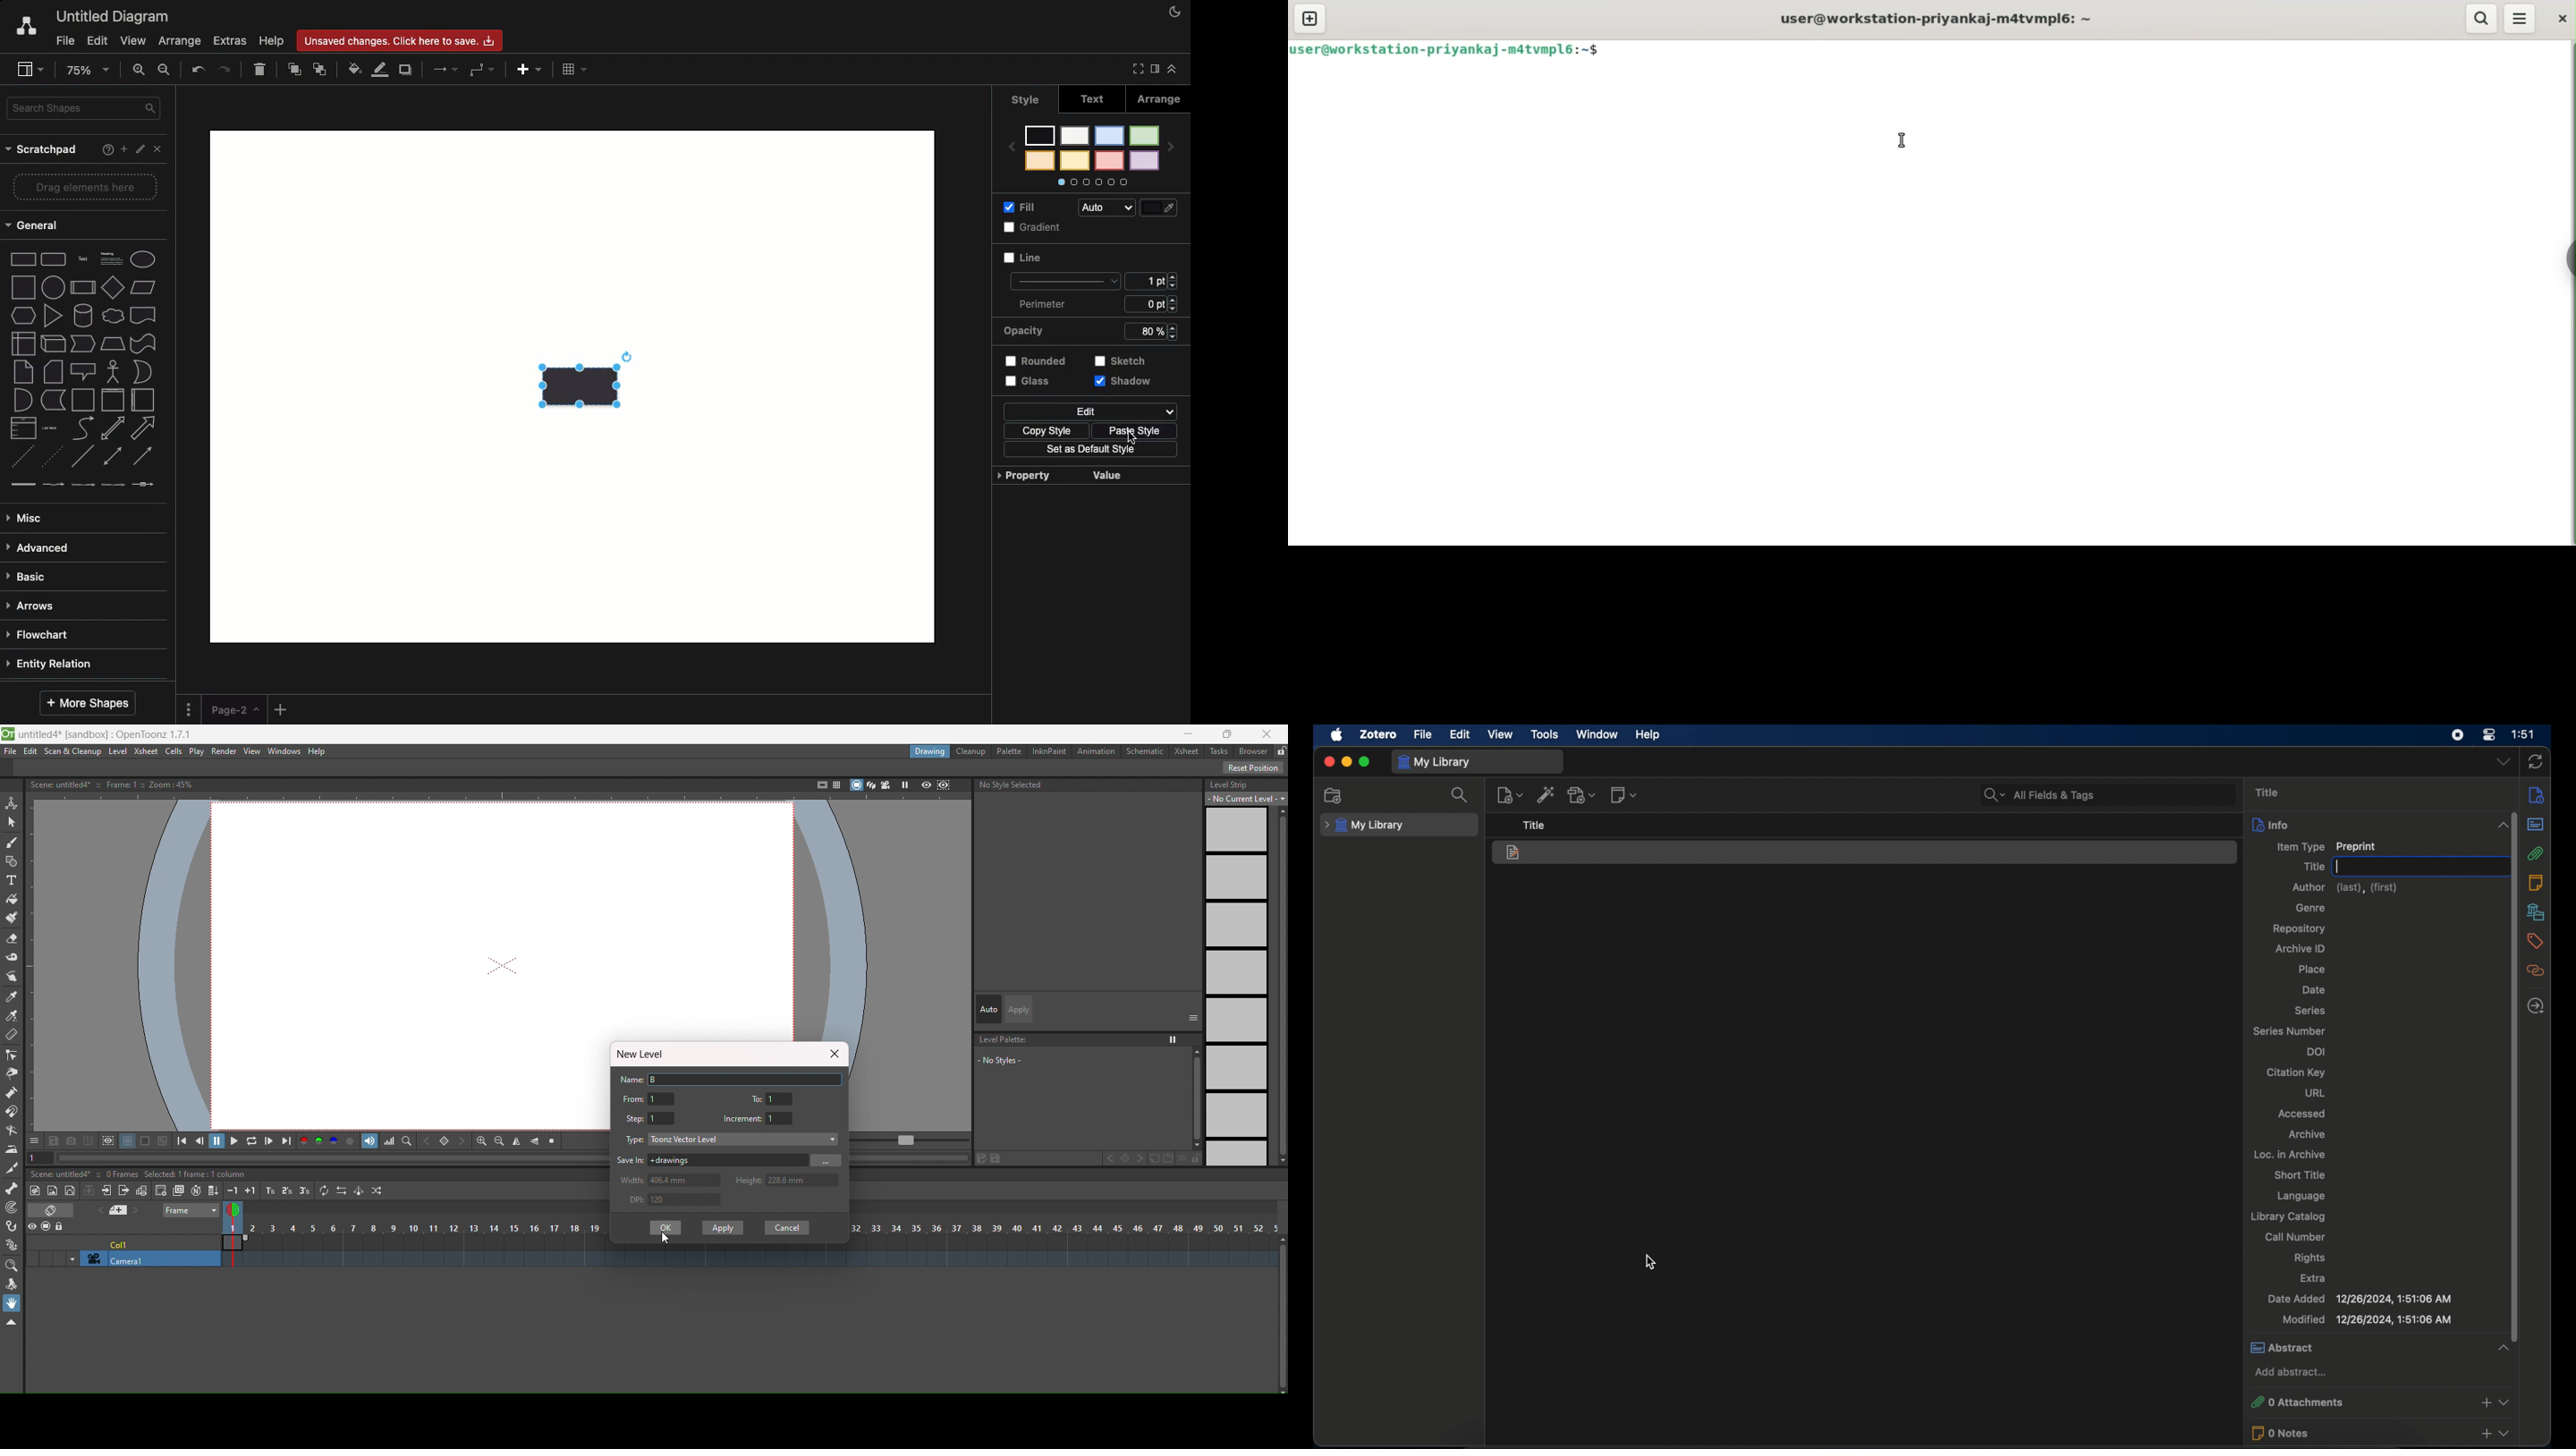  Describe the element at coordinates (198, 70) in the screenshot. I see `Undo` at that location.